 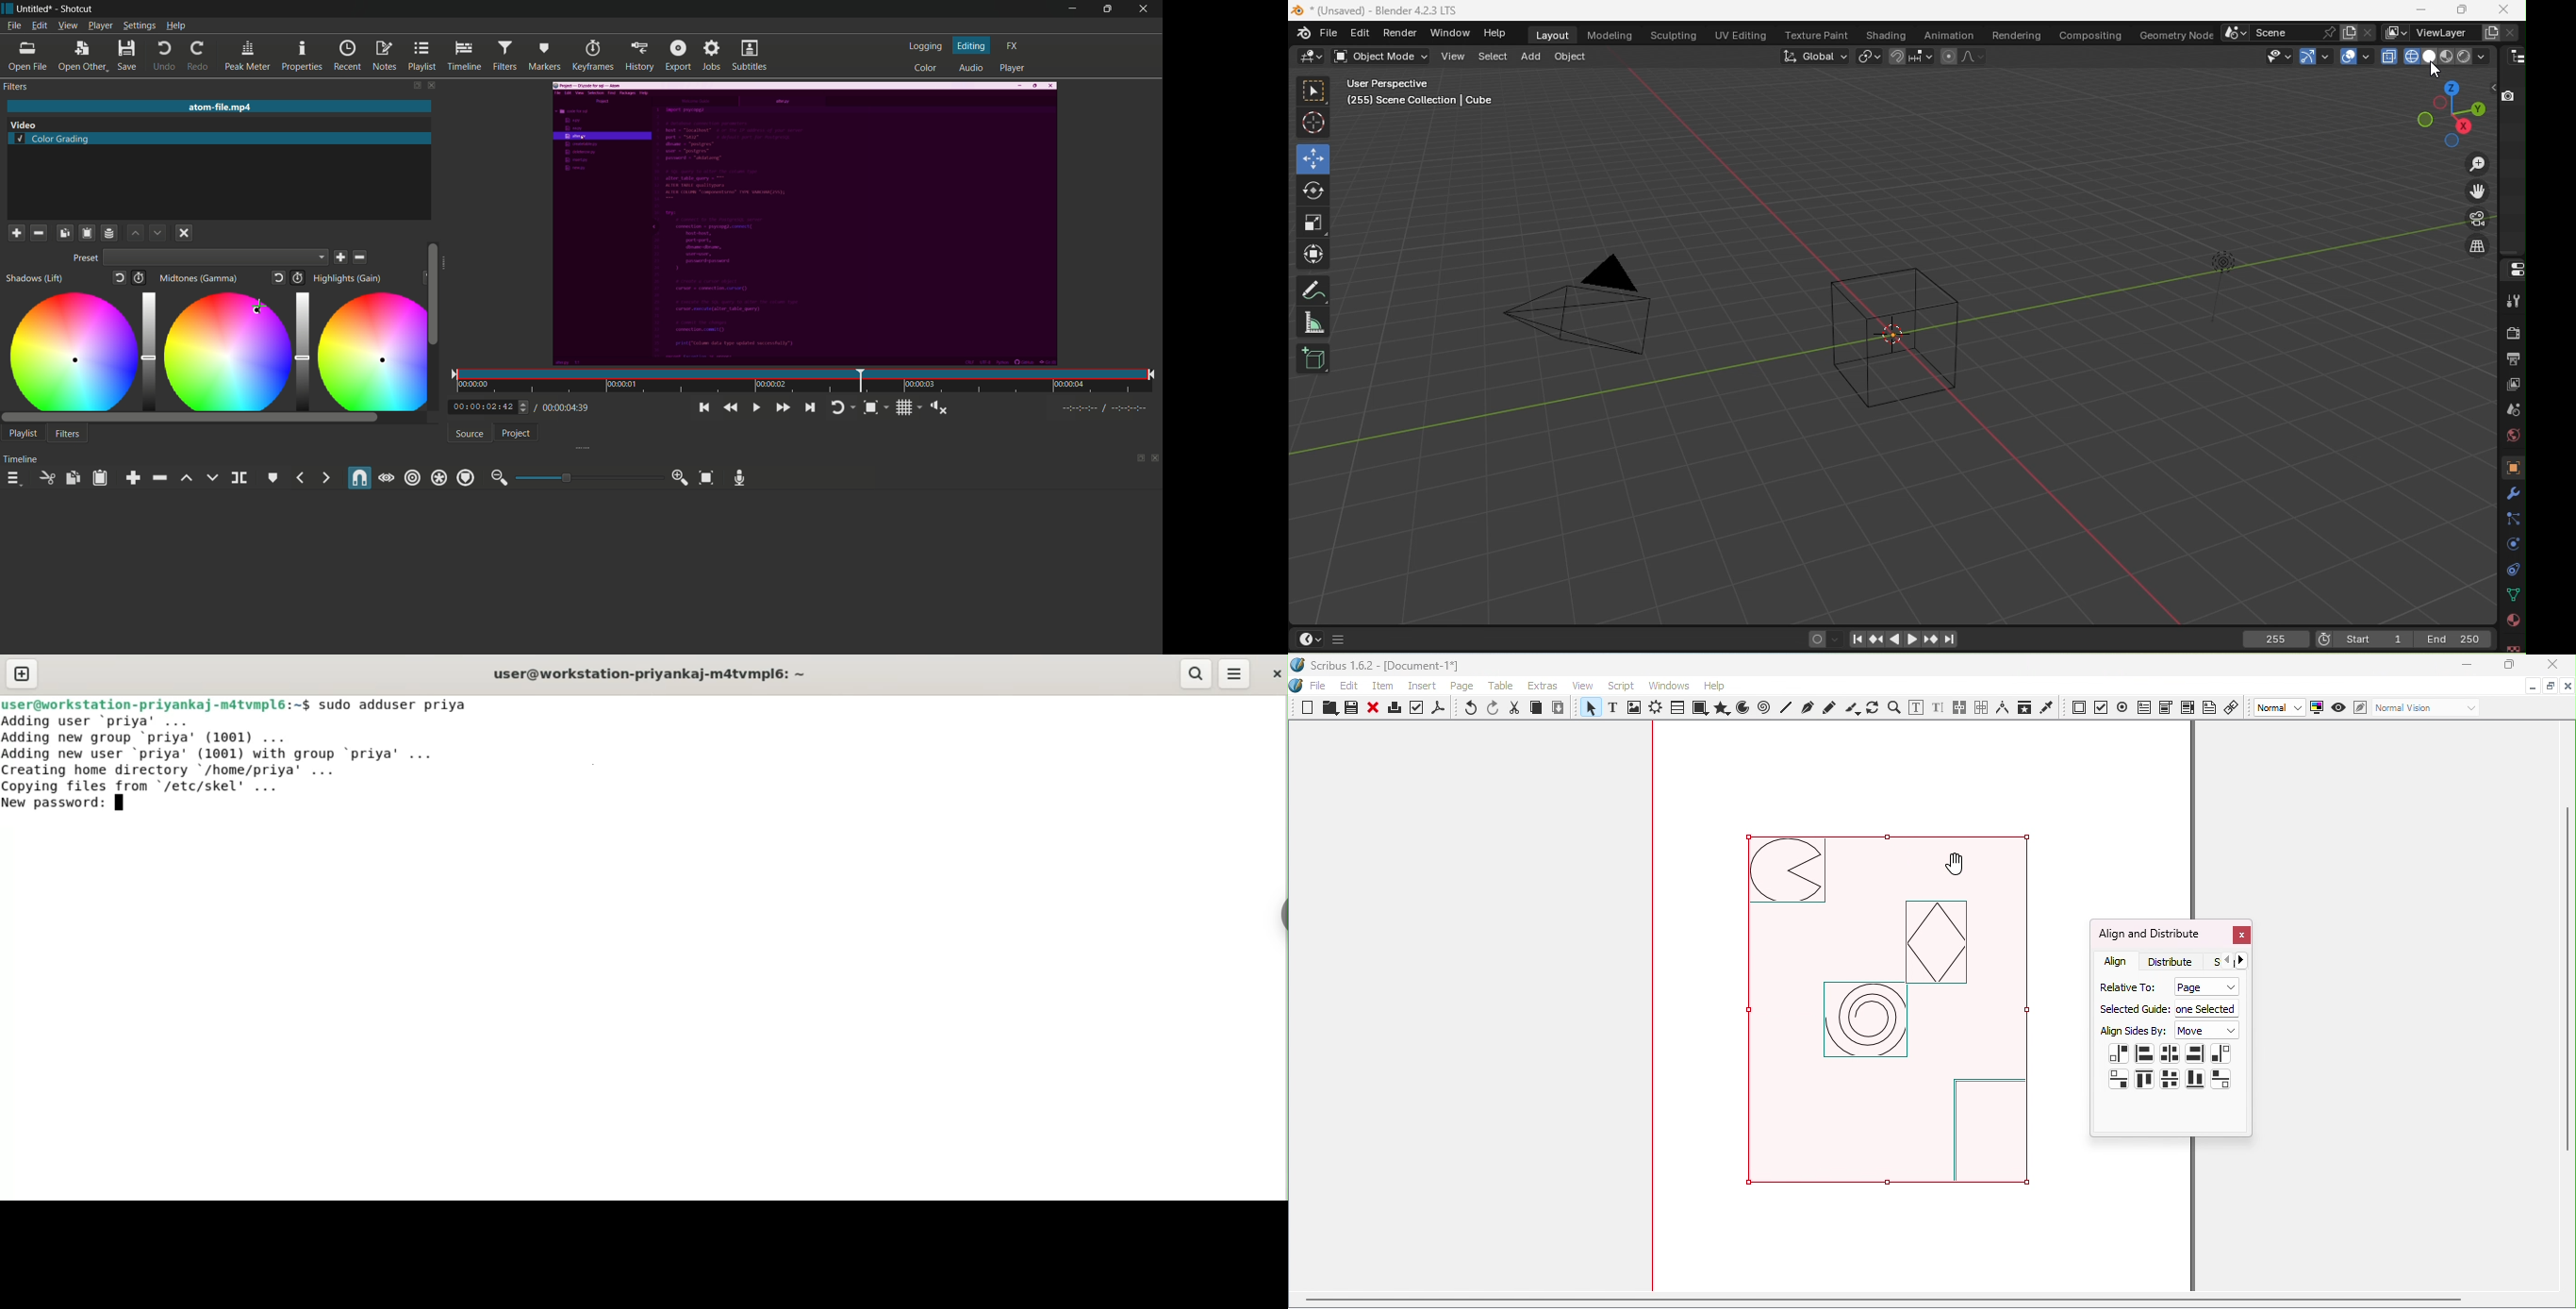 What do you see at coordinates (1720, 708) in the screenshot?
I see `Polygon` at bounding box center [1720, 708].